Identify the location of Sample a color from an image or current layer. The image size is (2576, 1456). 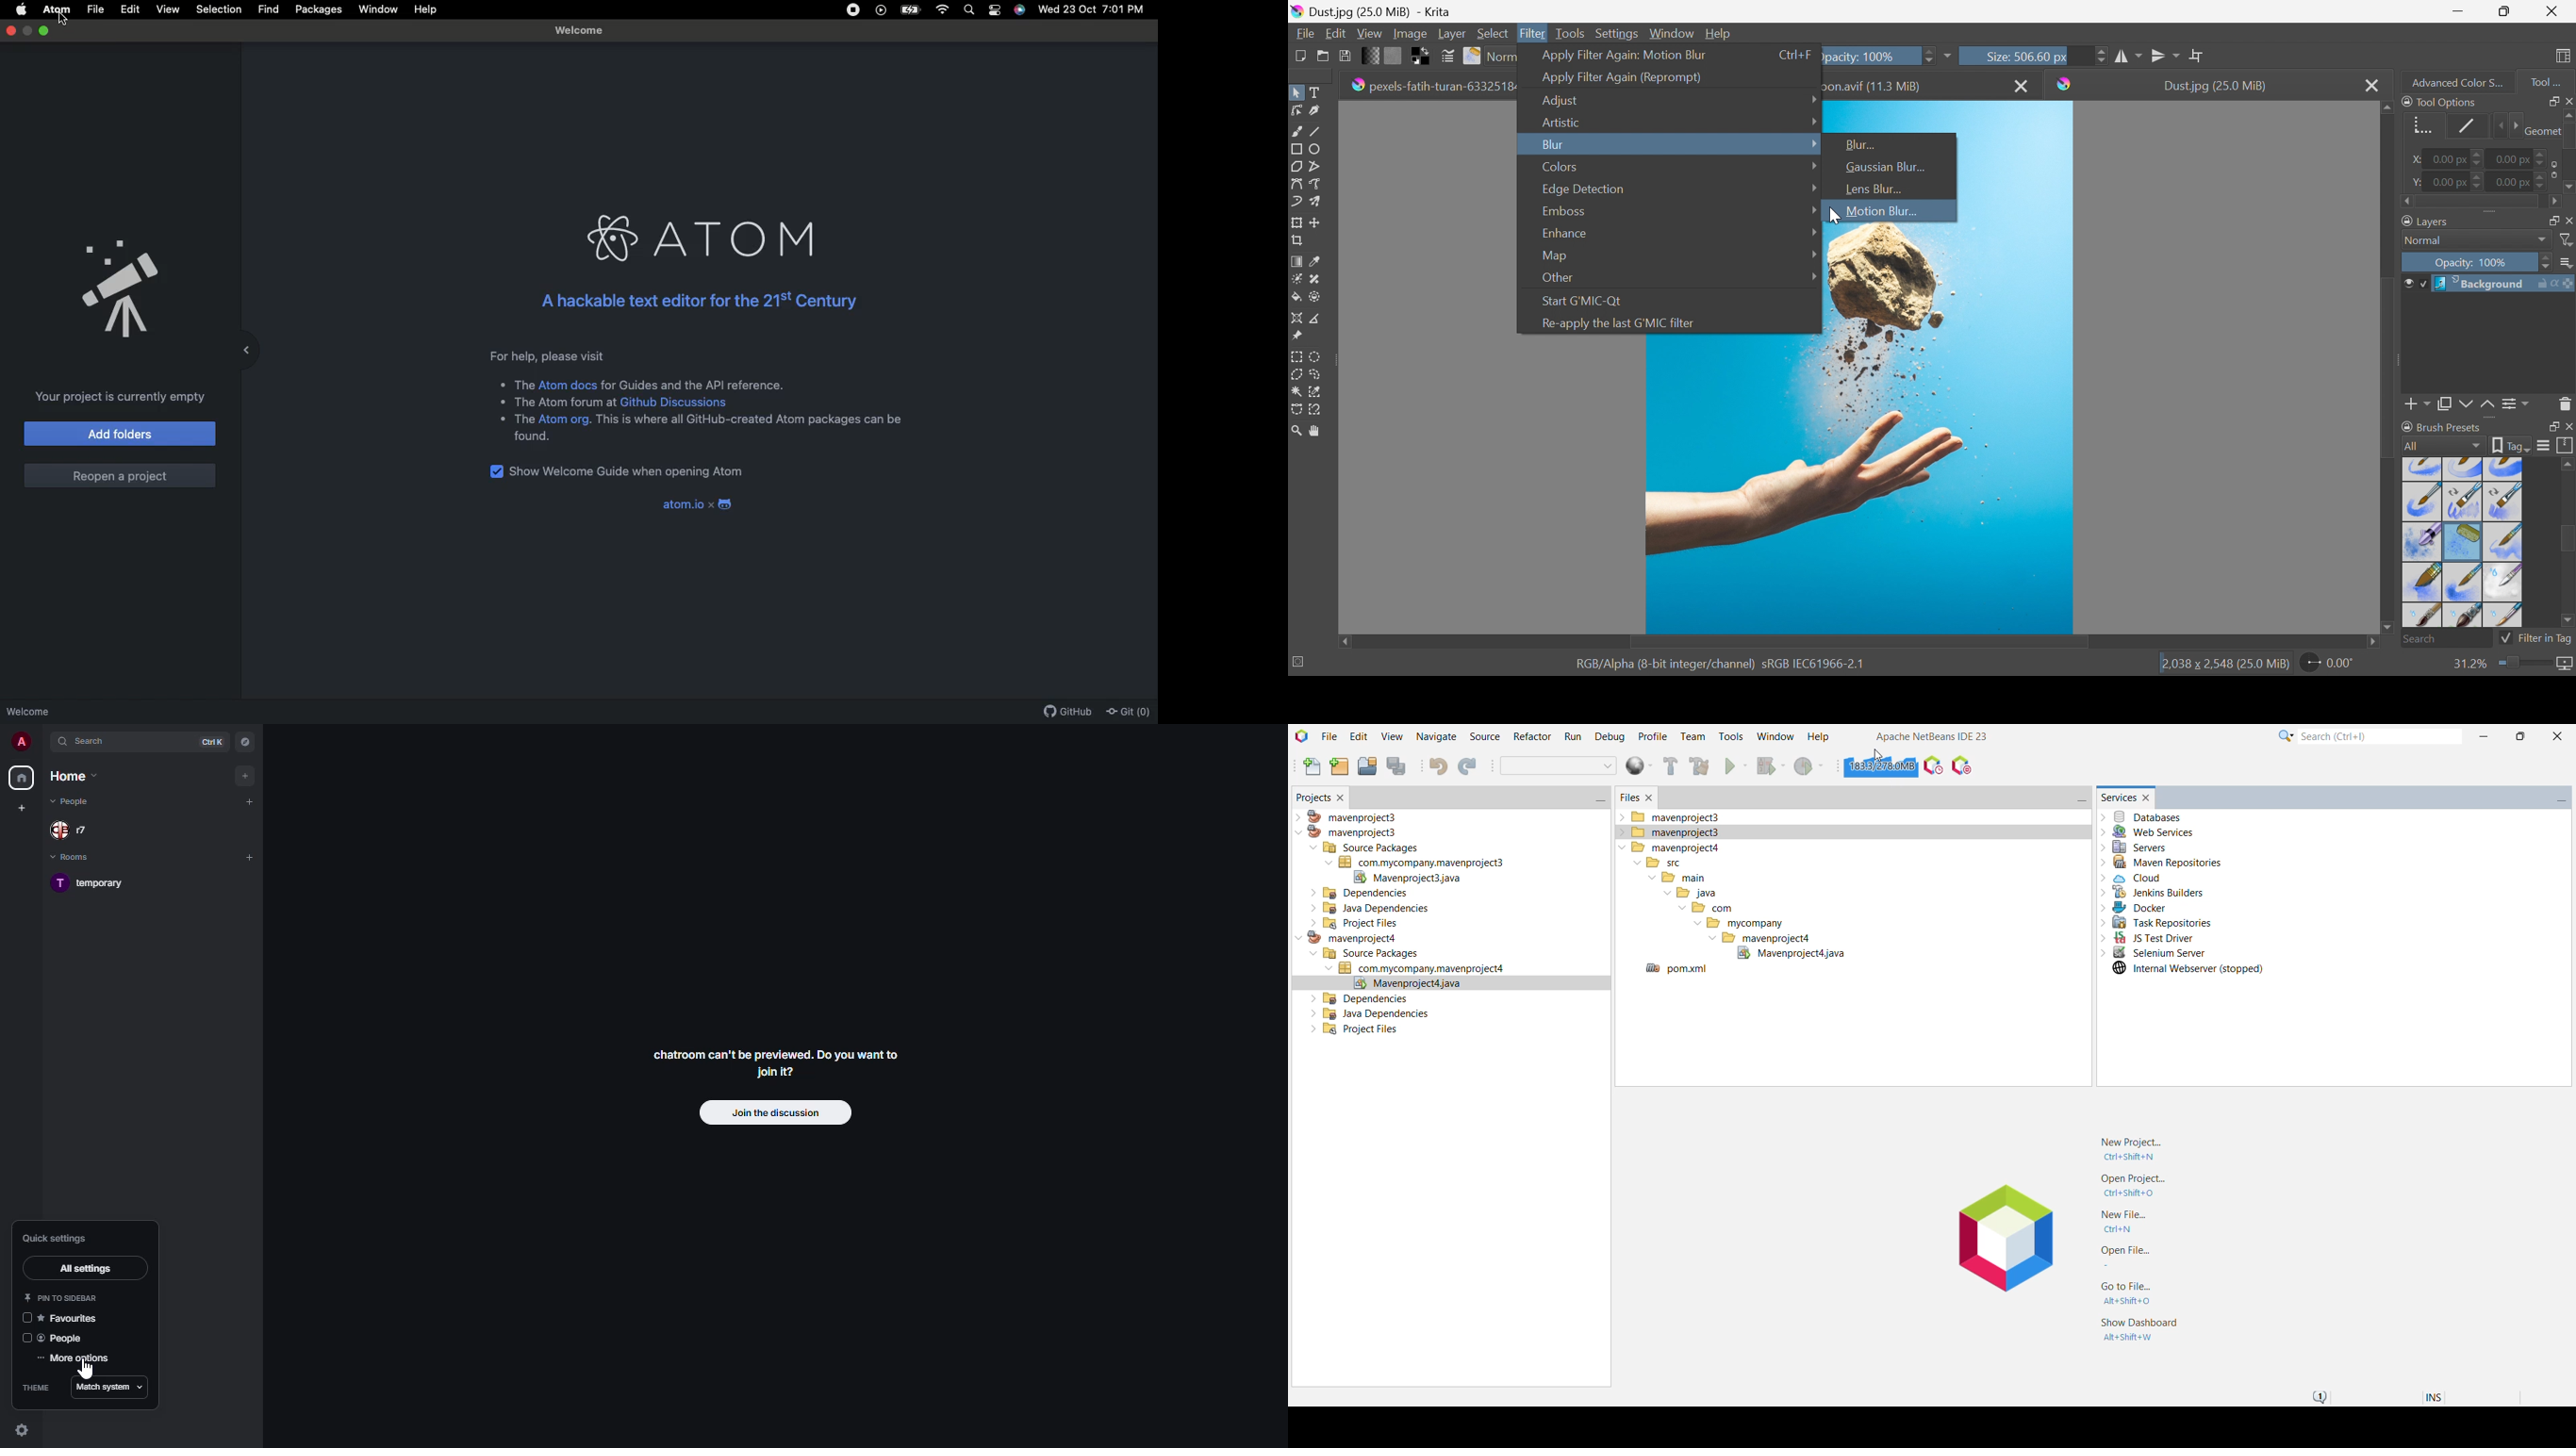
(1316, 262).